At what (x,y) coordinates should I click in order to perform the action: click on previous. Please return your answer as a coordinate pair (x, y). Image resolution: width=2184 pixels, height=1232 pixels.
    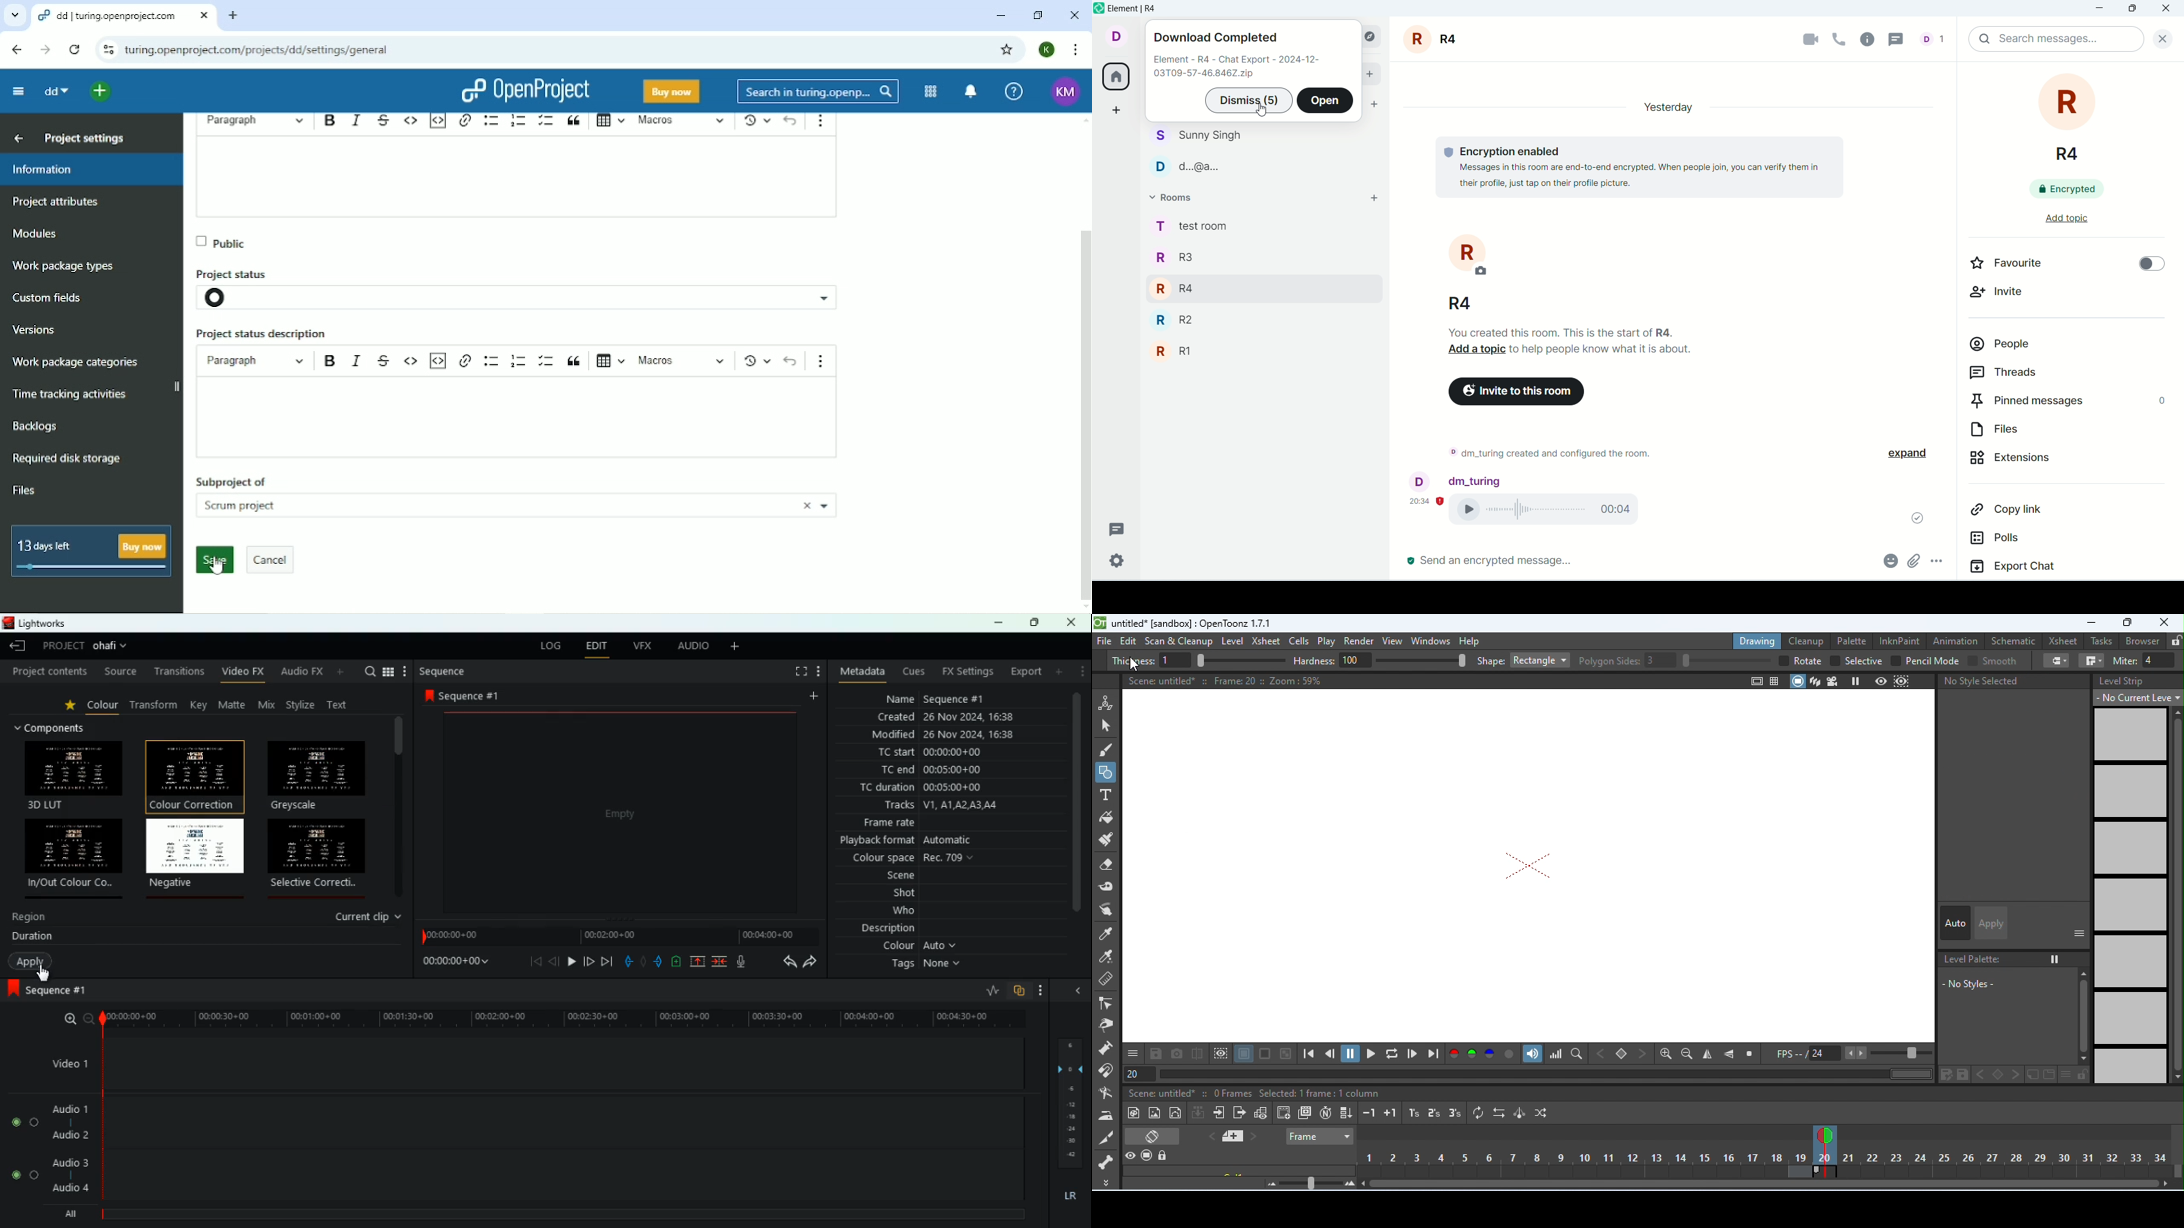
    Looking at the image, I should click on (1210, 1137).